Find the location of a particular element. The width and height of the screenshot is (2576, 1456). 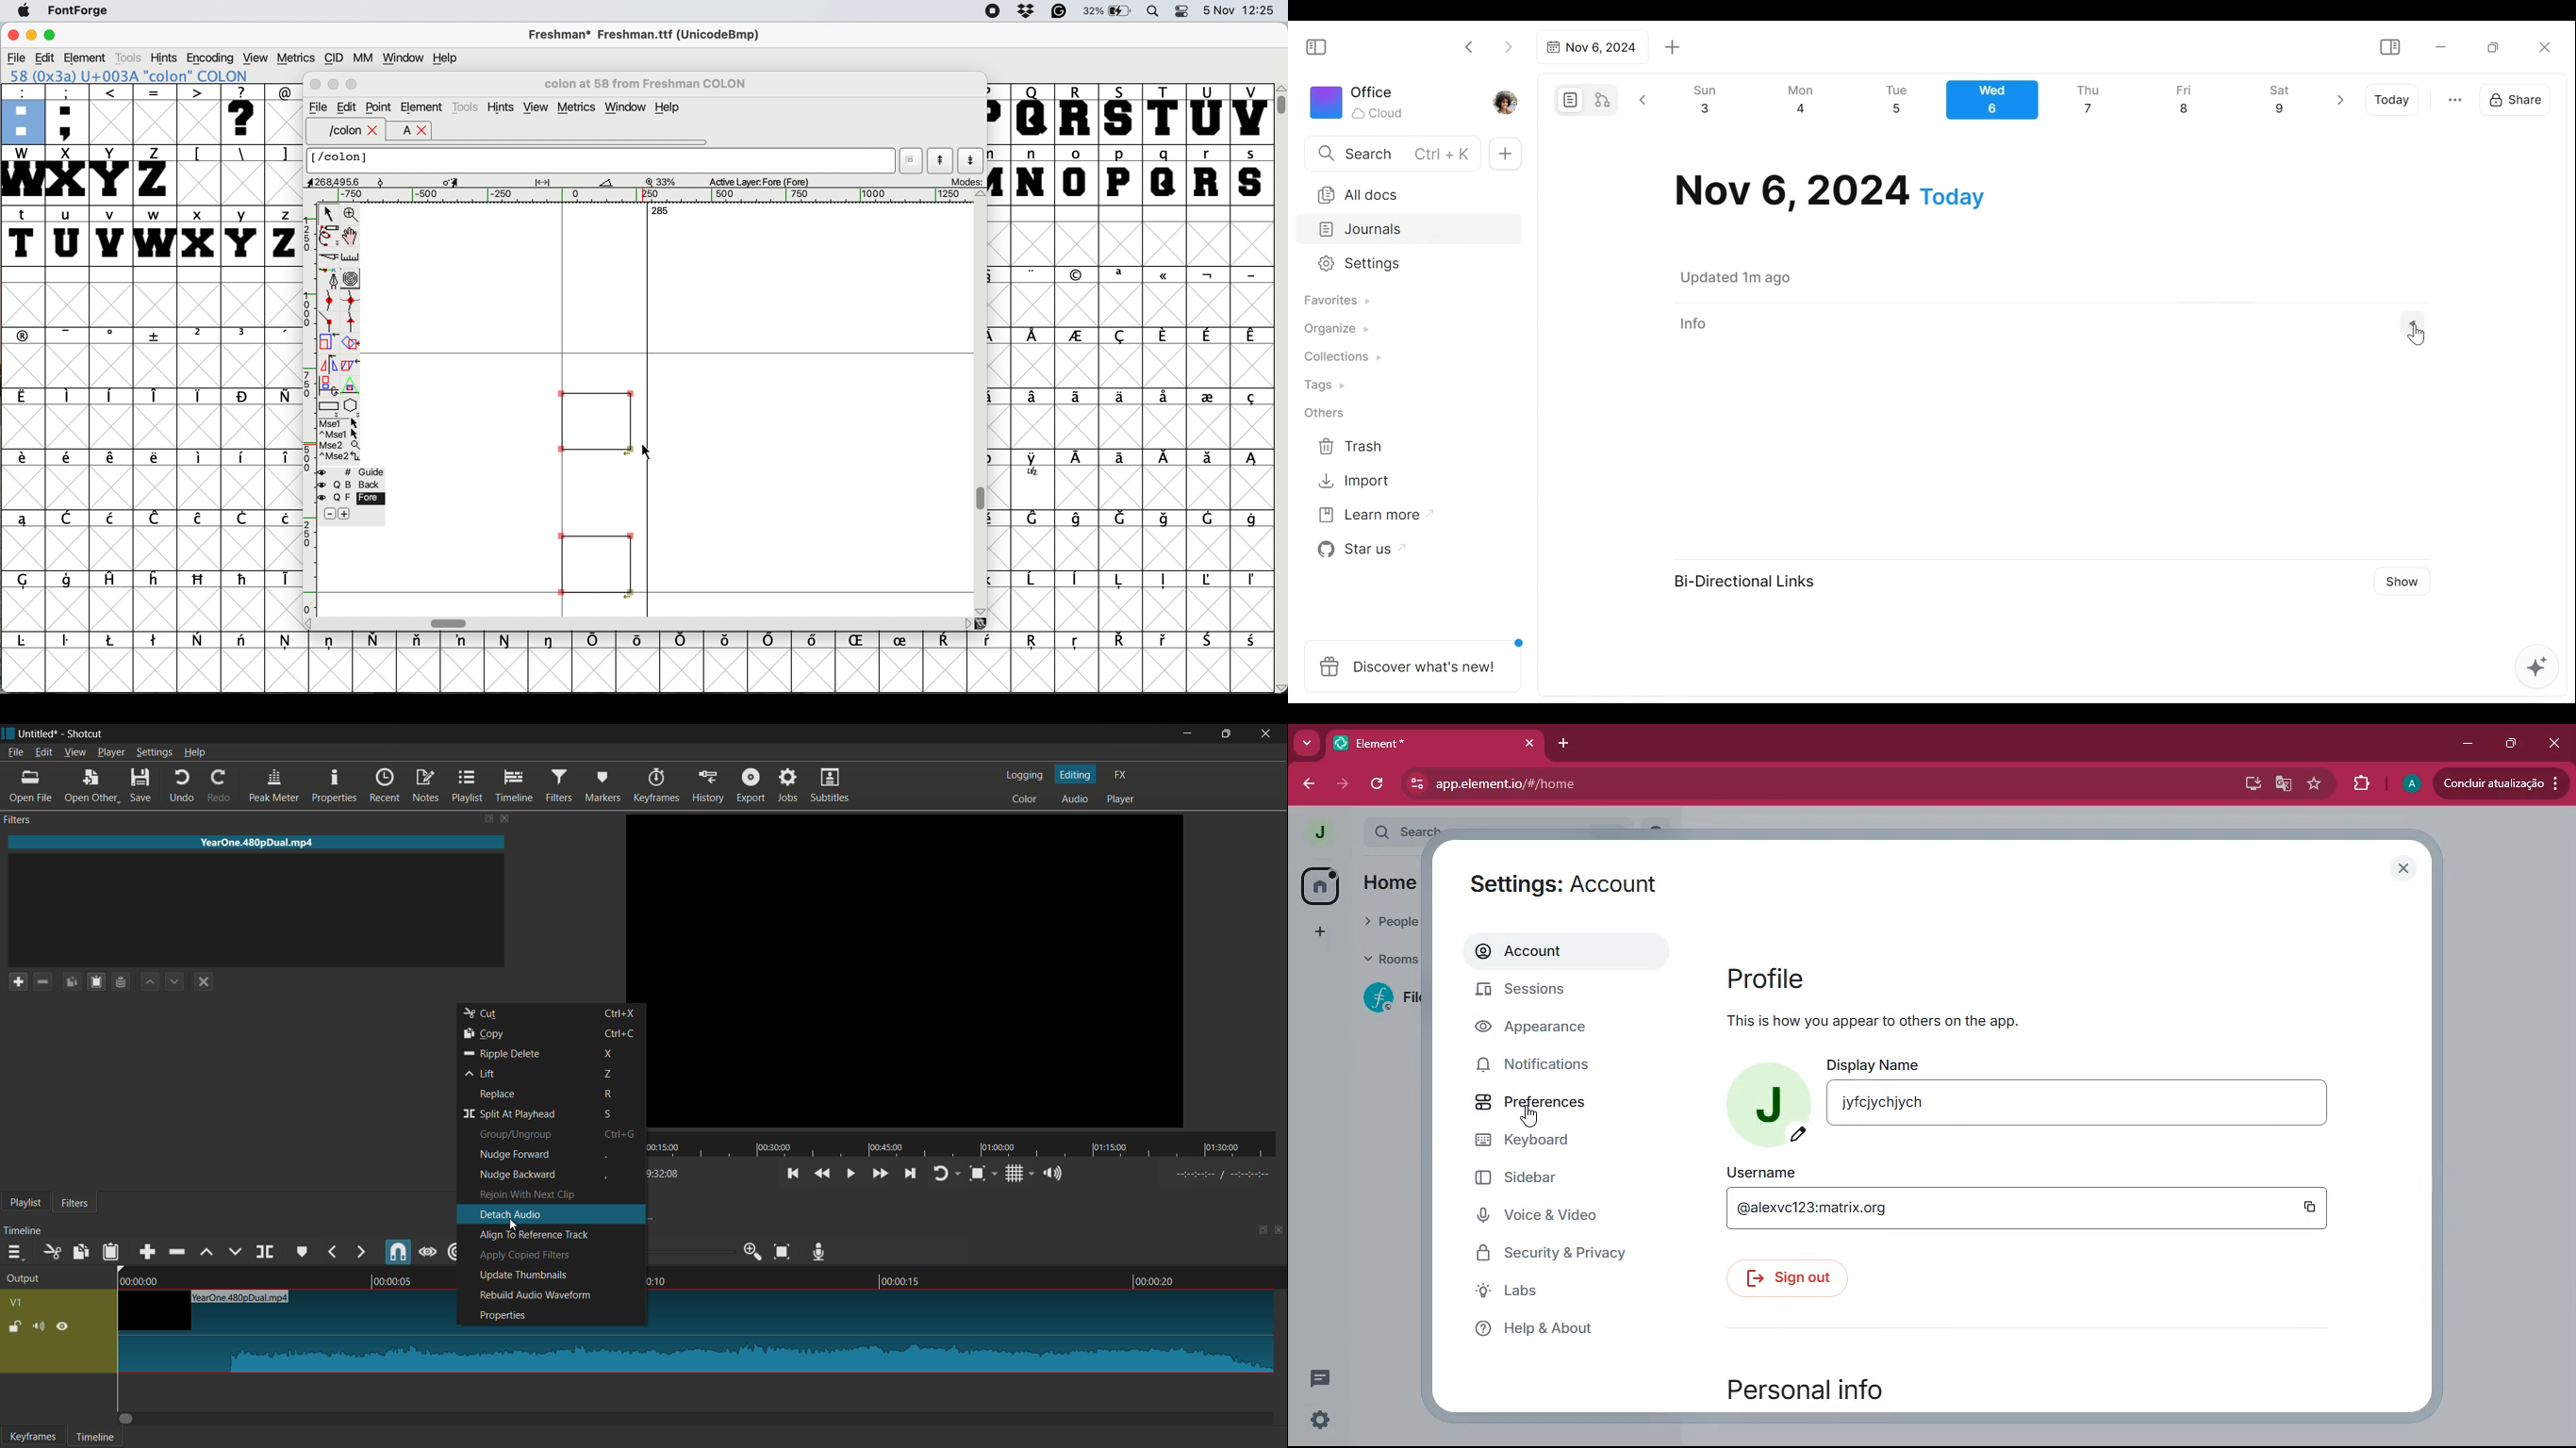

close is located at coordinates (423, 131).